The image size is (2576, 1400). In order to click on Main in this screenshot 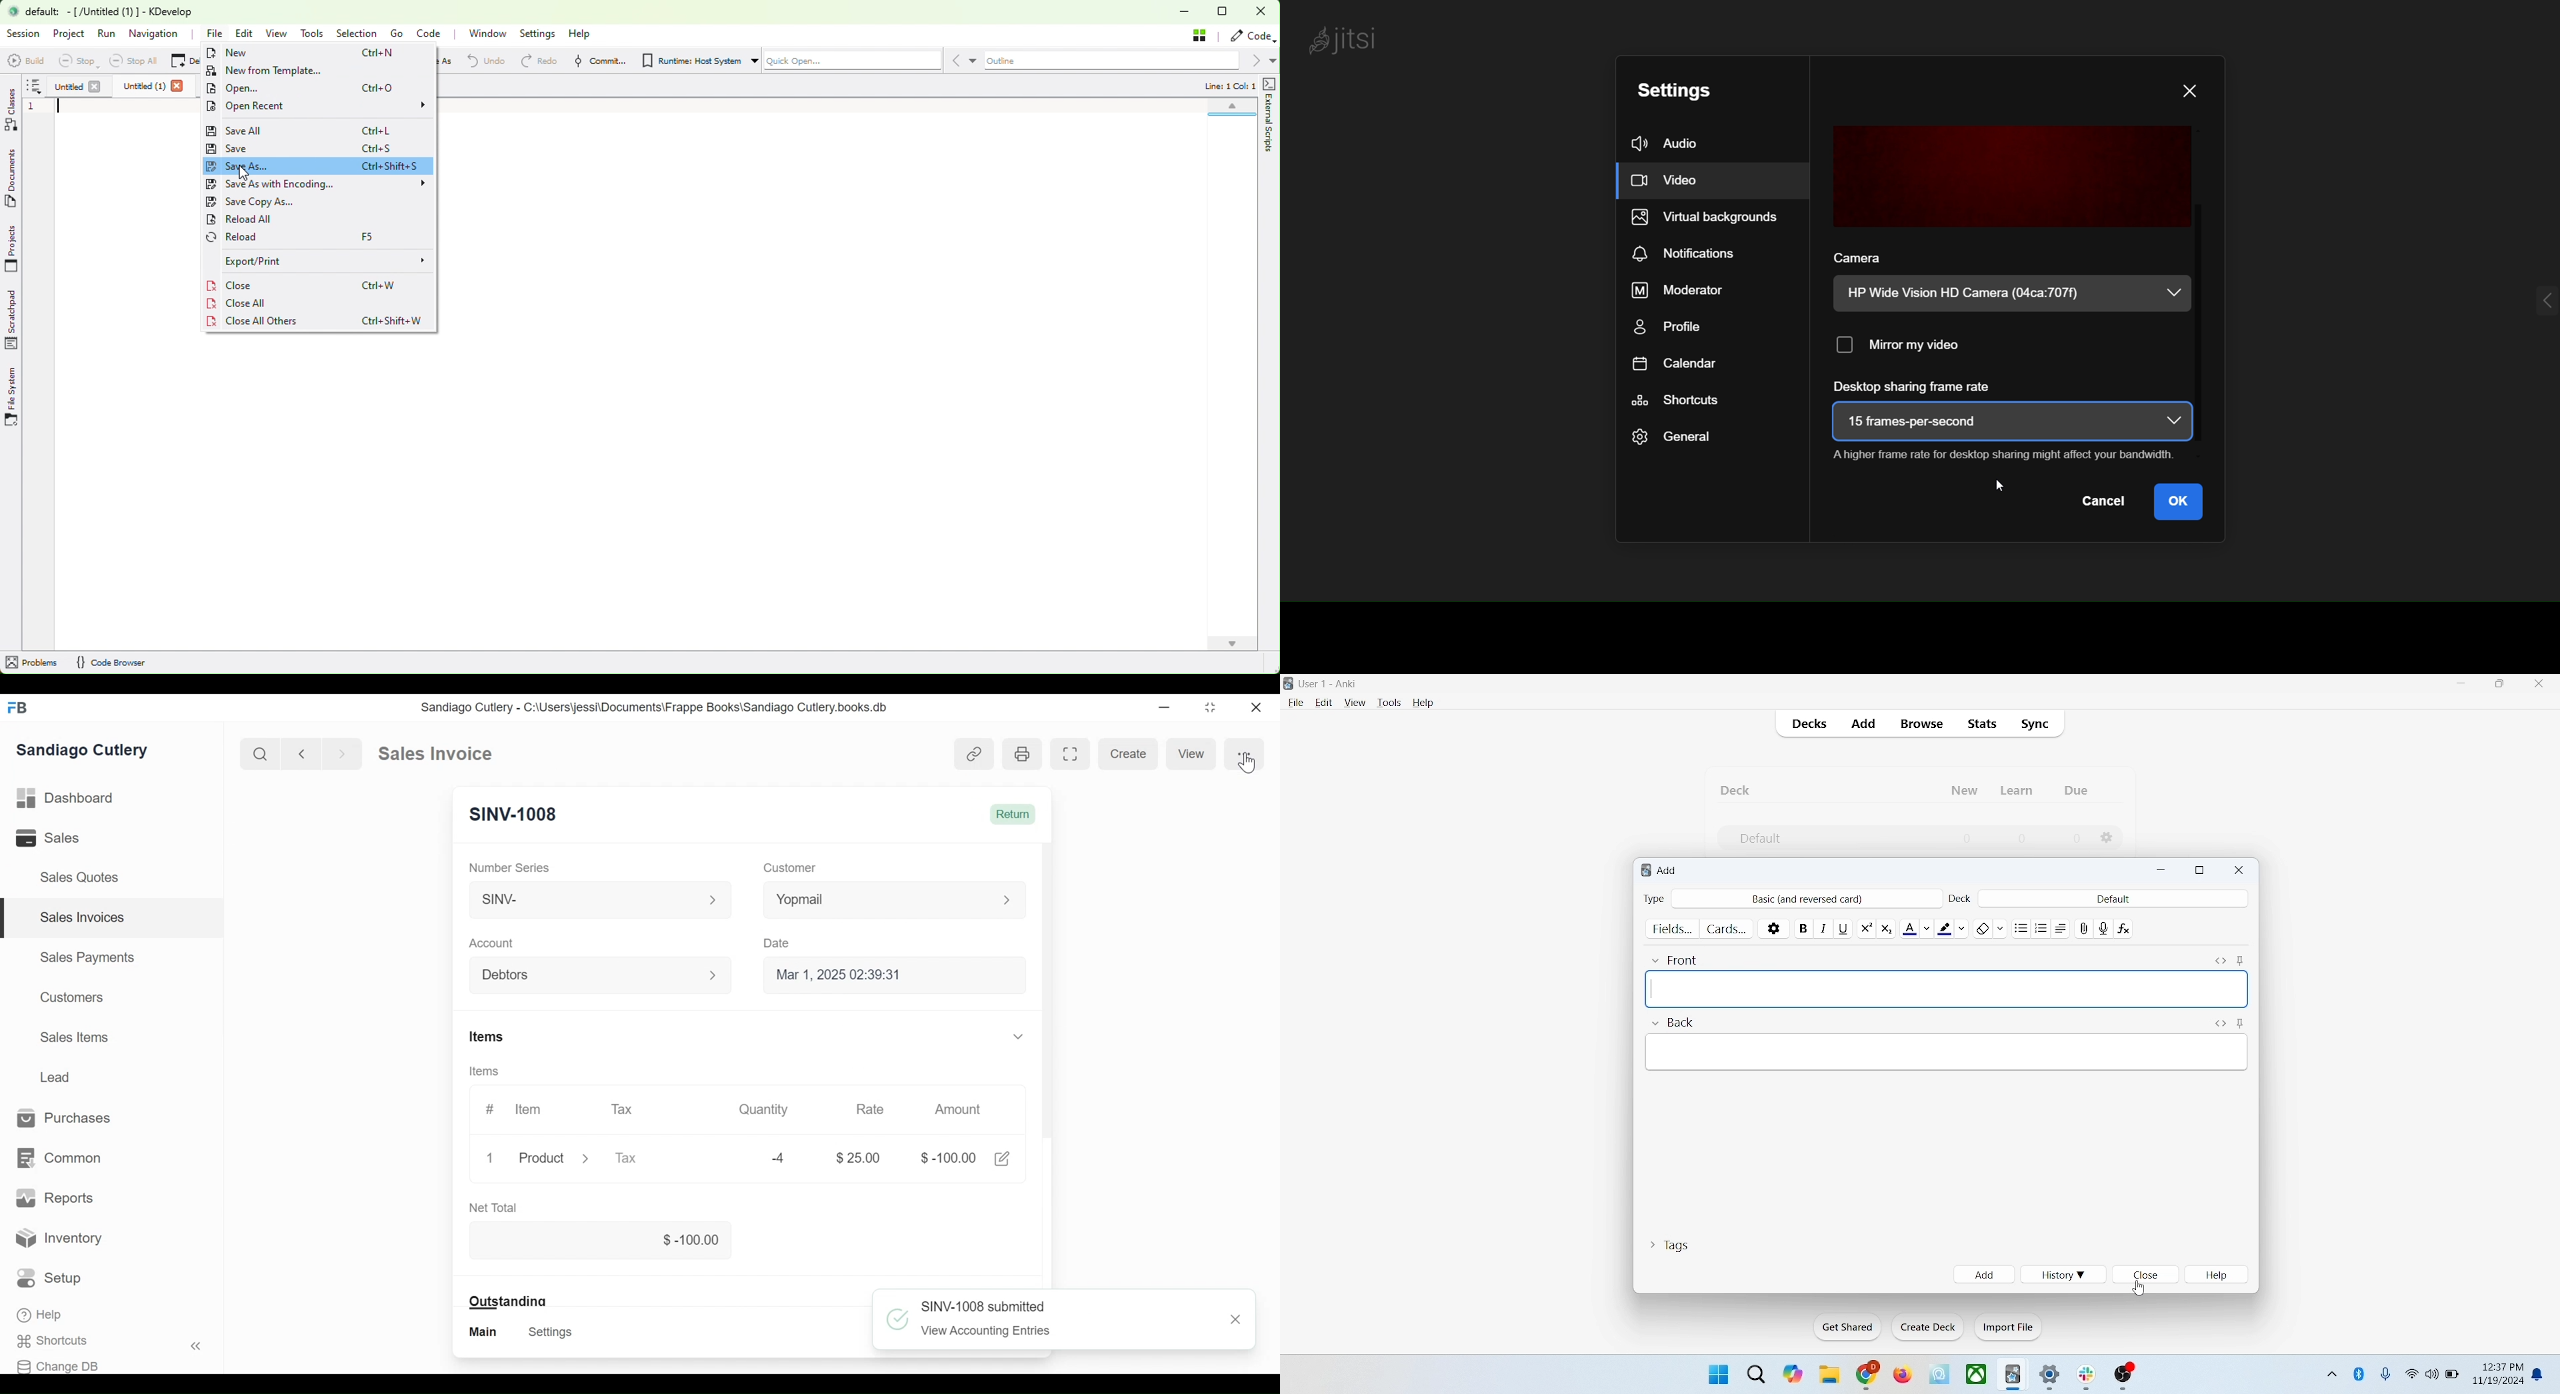, I will do `click(484, 1331)`.